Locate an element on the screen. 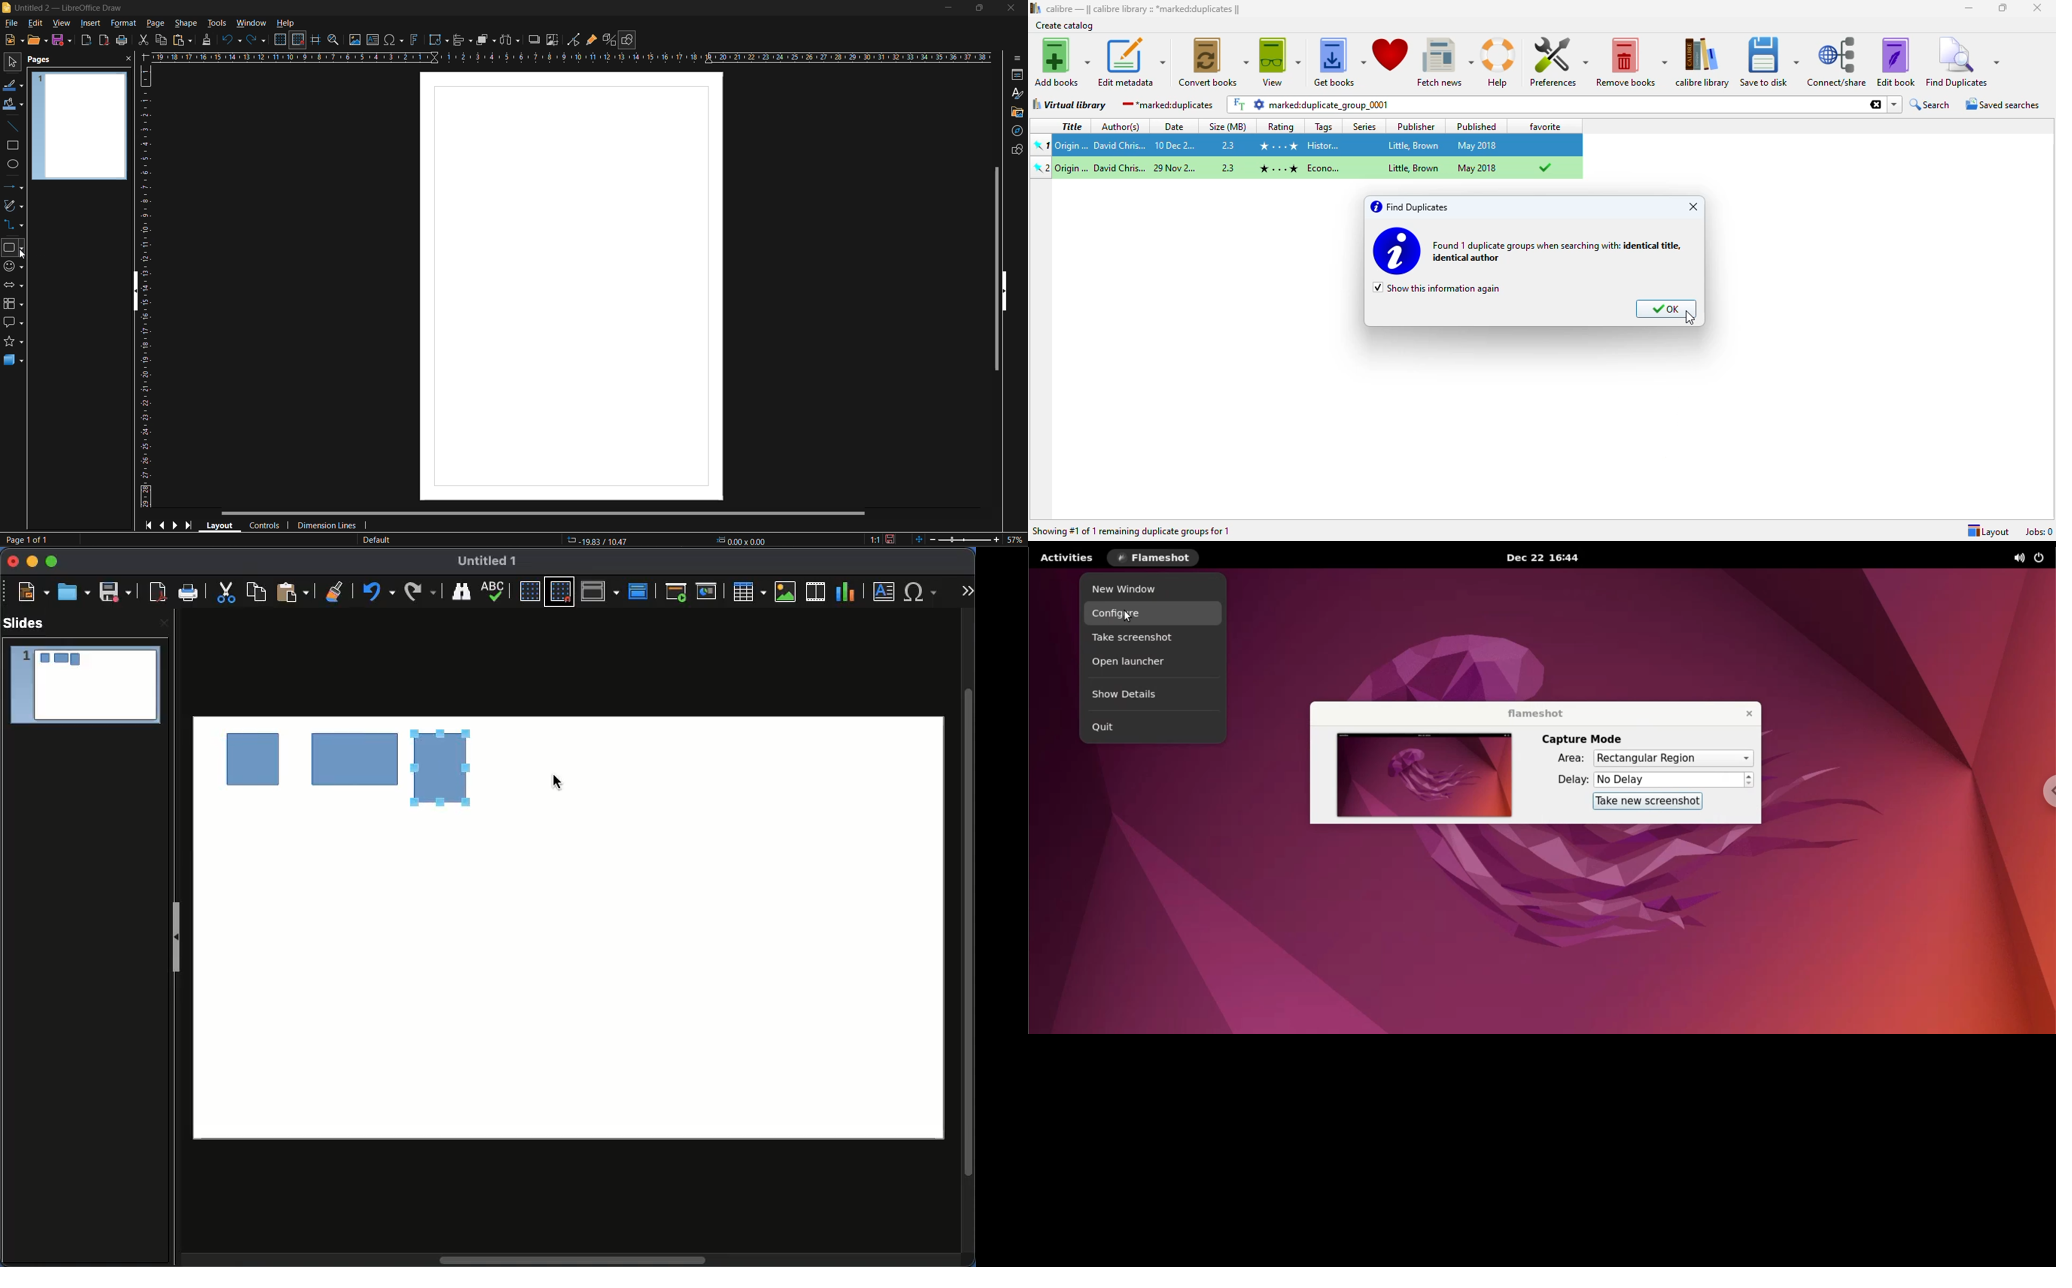  shadow is located at coordinates (535, 40).